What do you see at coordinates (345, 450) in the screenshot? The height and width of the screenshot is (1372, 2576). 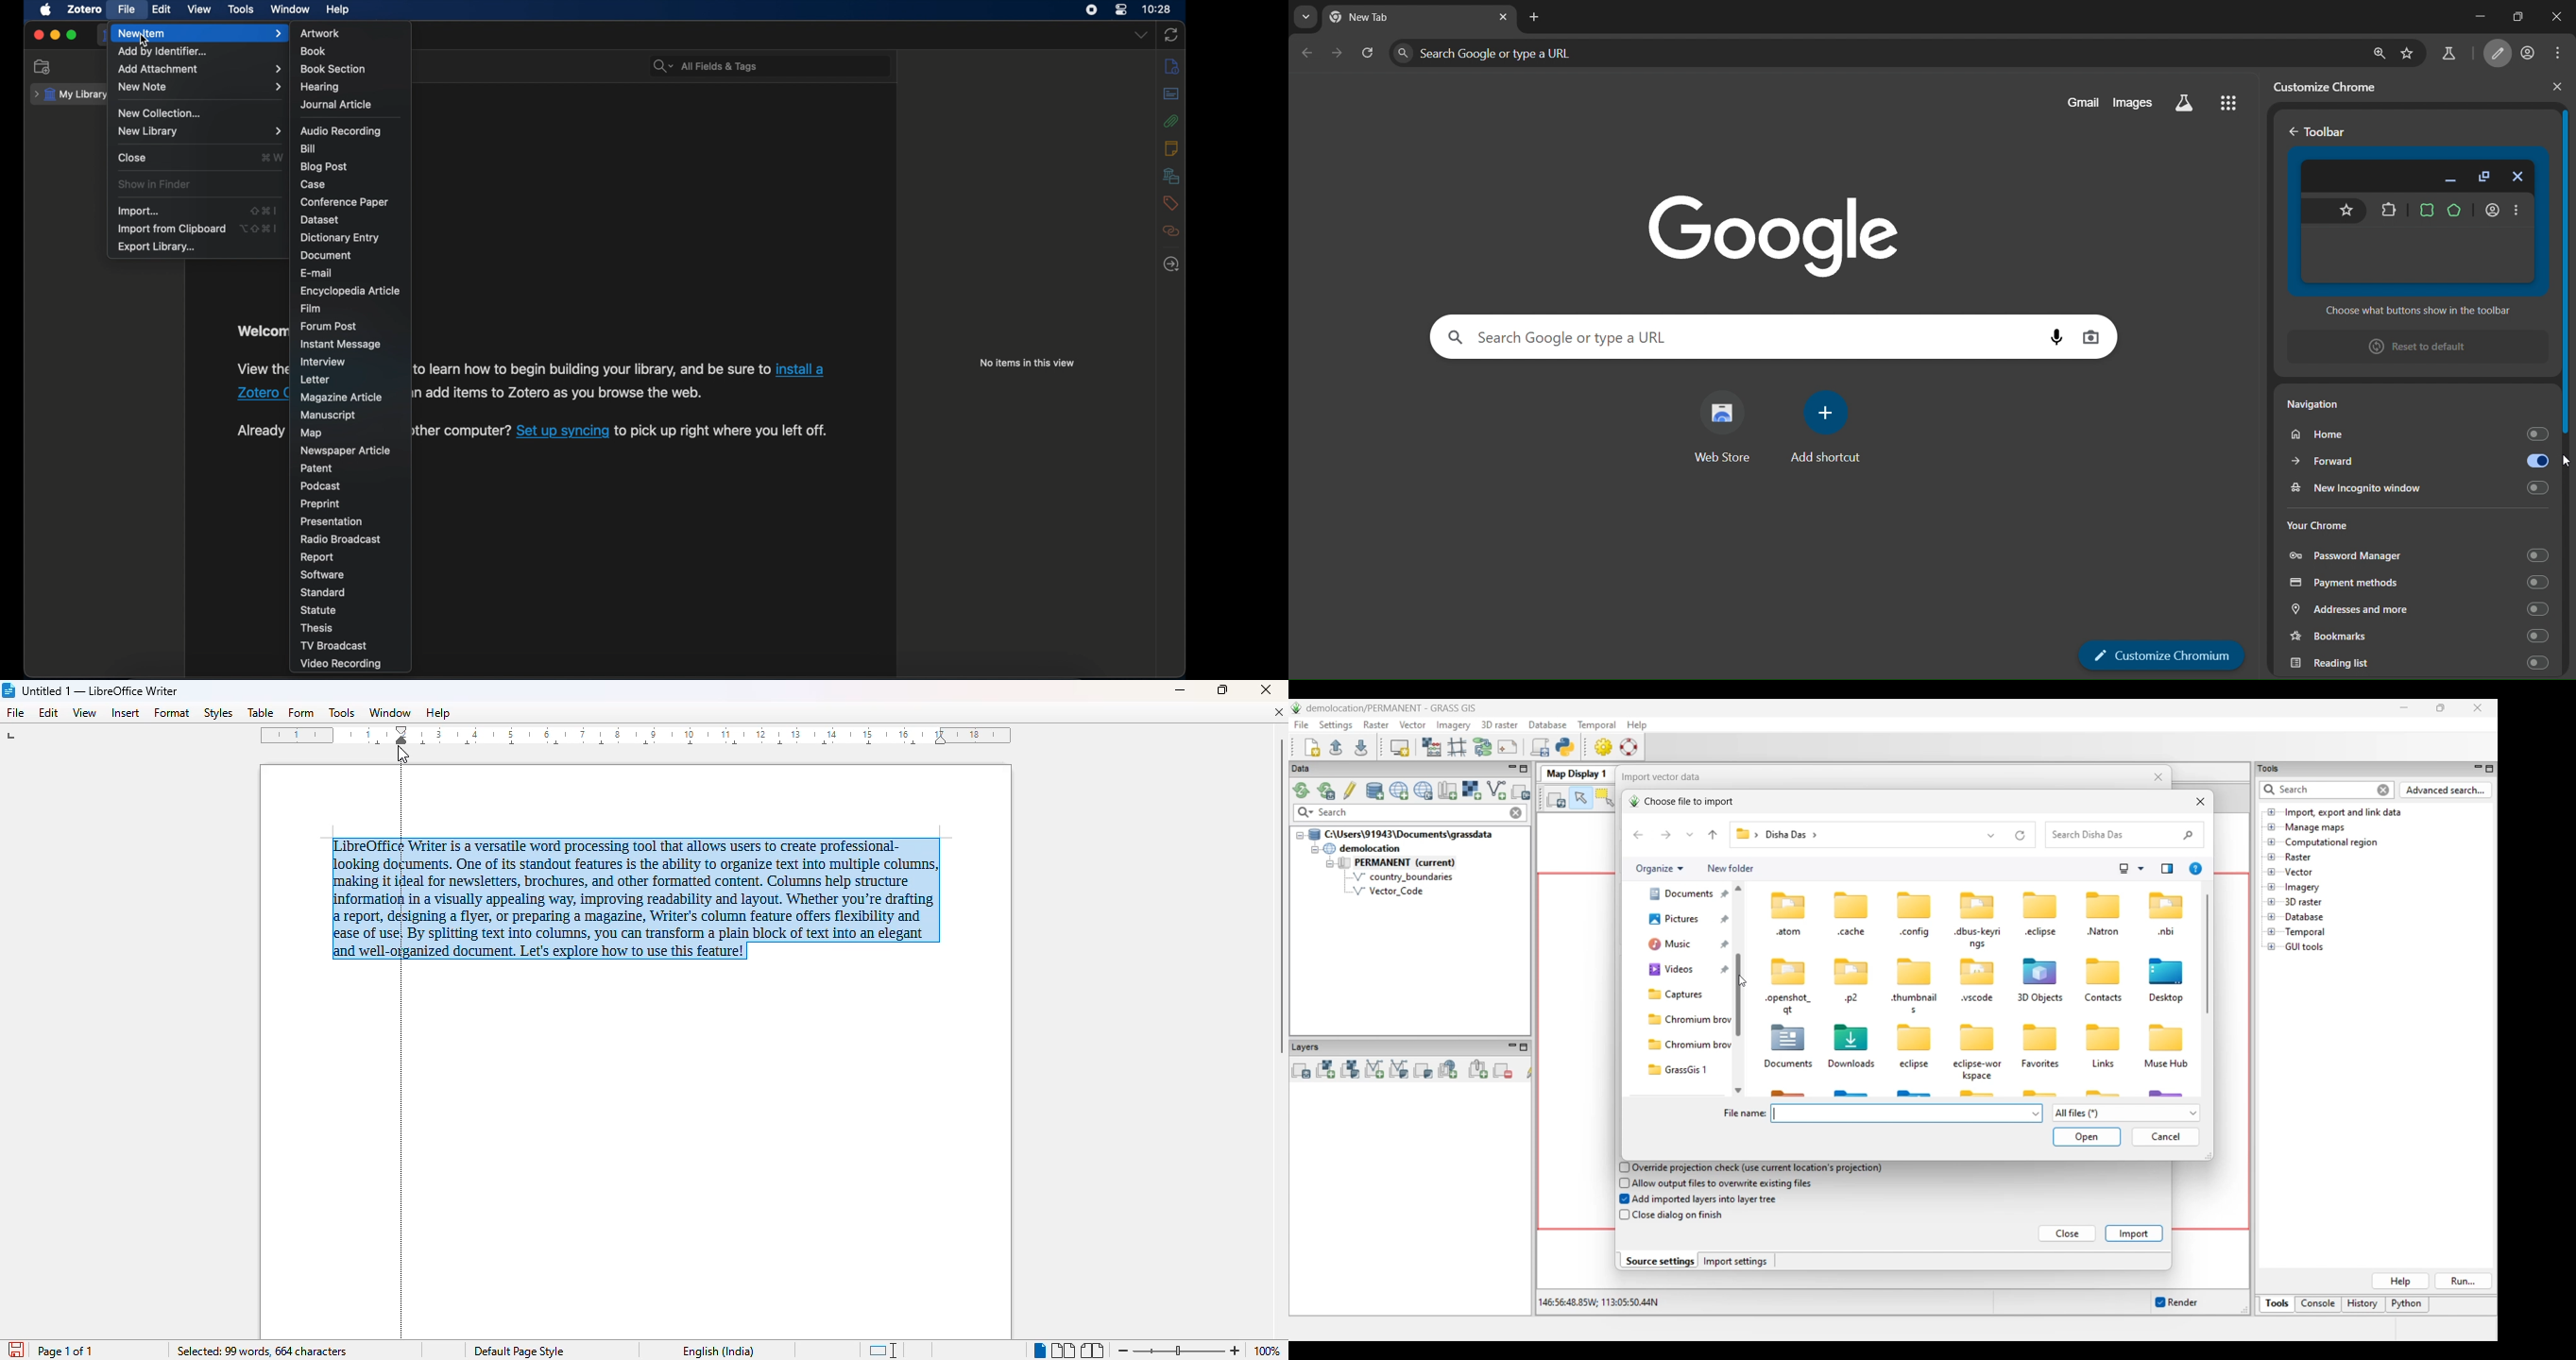 I see `newspaper article` at bounding box center [345, 450].